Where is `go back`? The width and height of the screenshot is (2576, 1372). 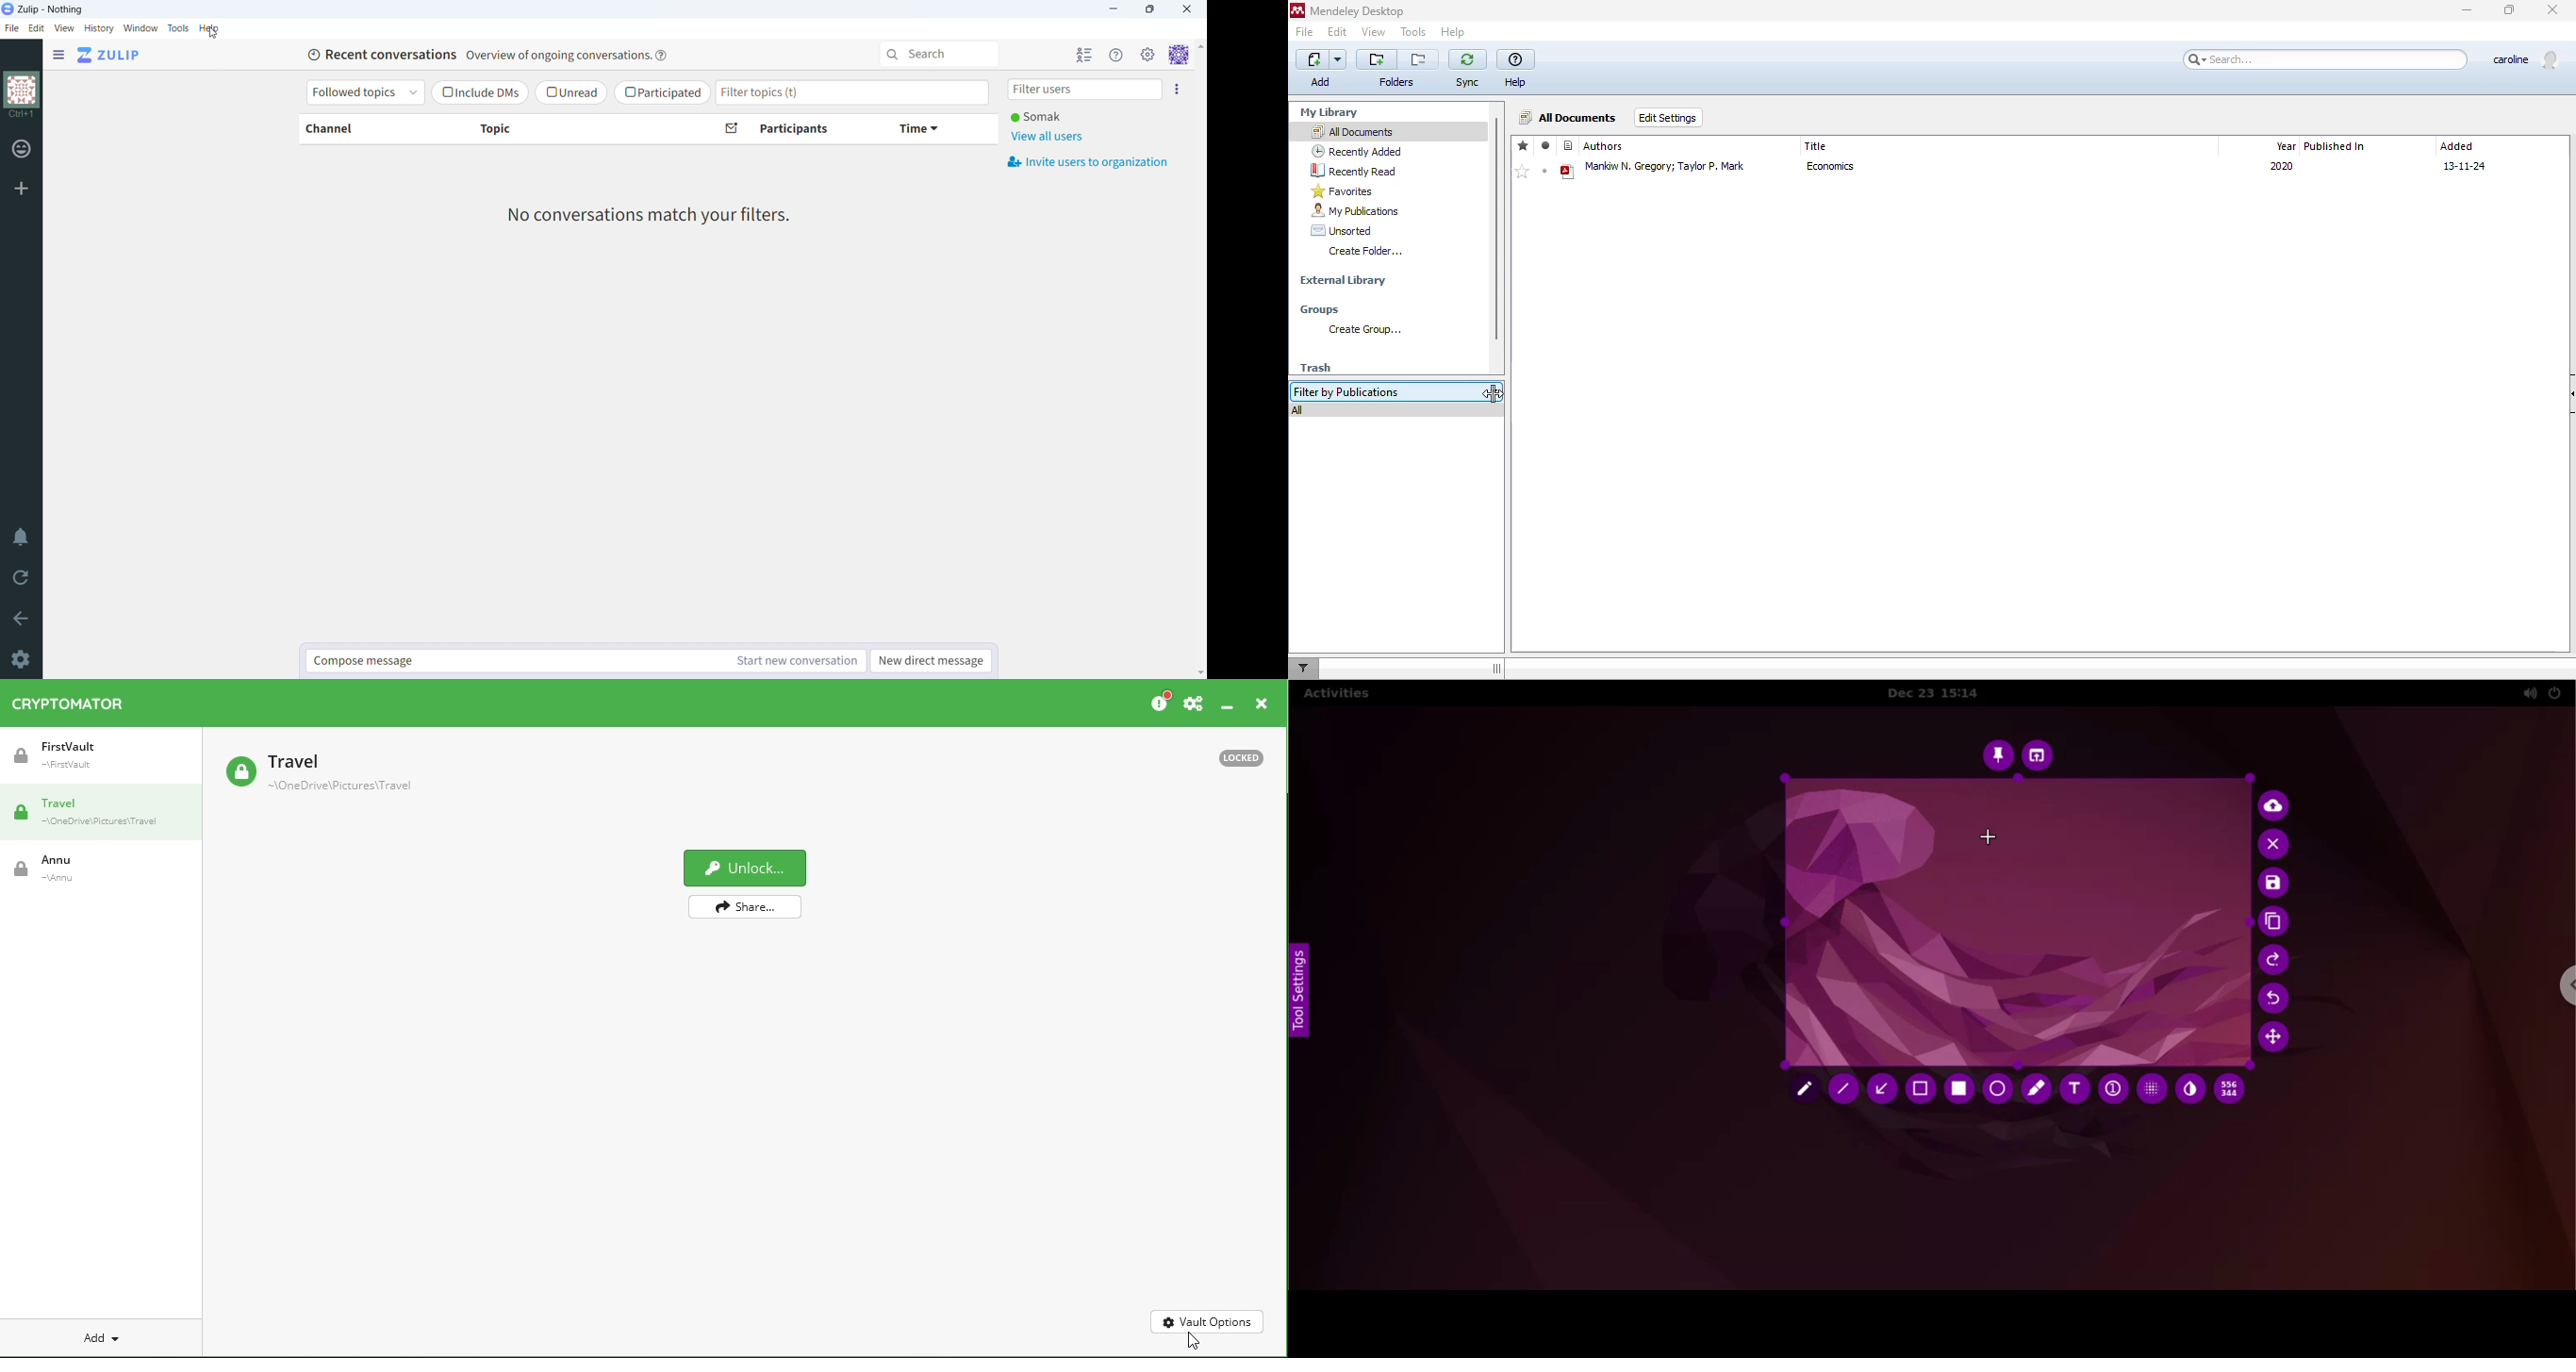
go back is located at coordinates (21, 618).